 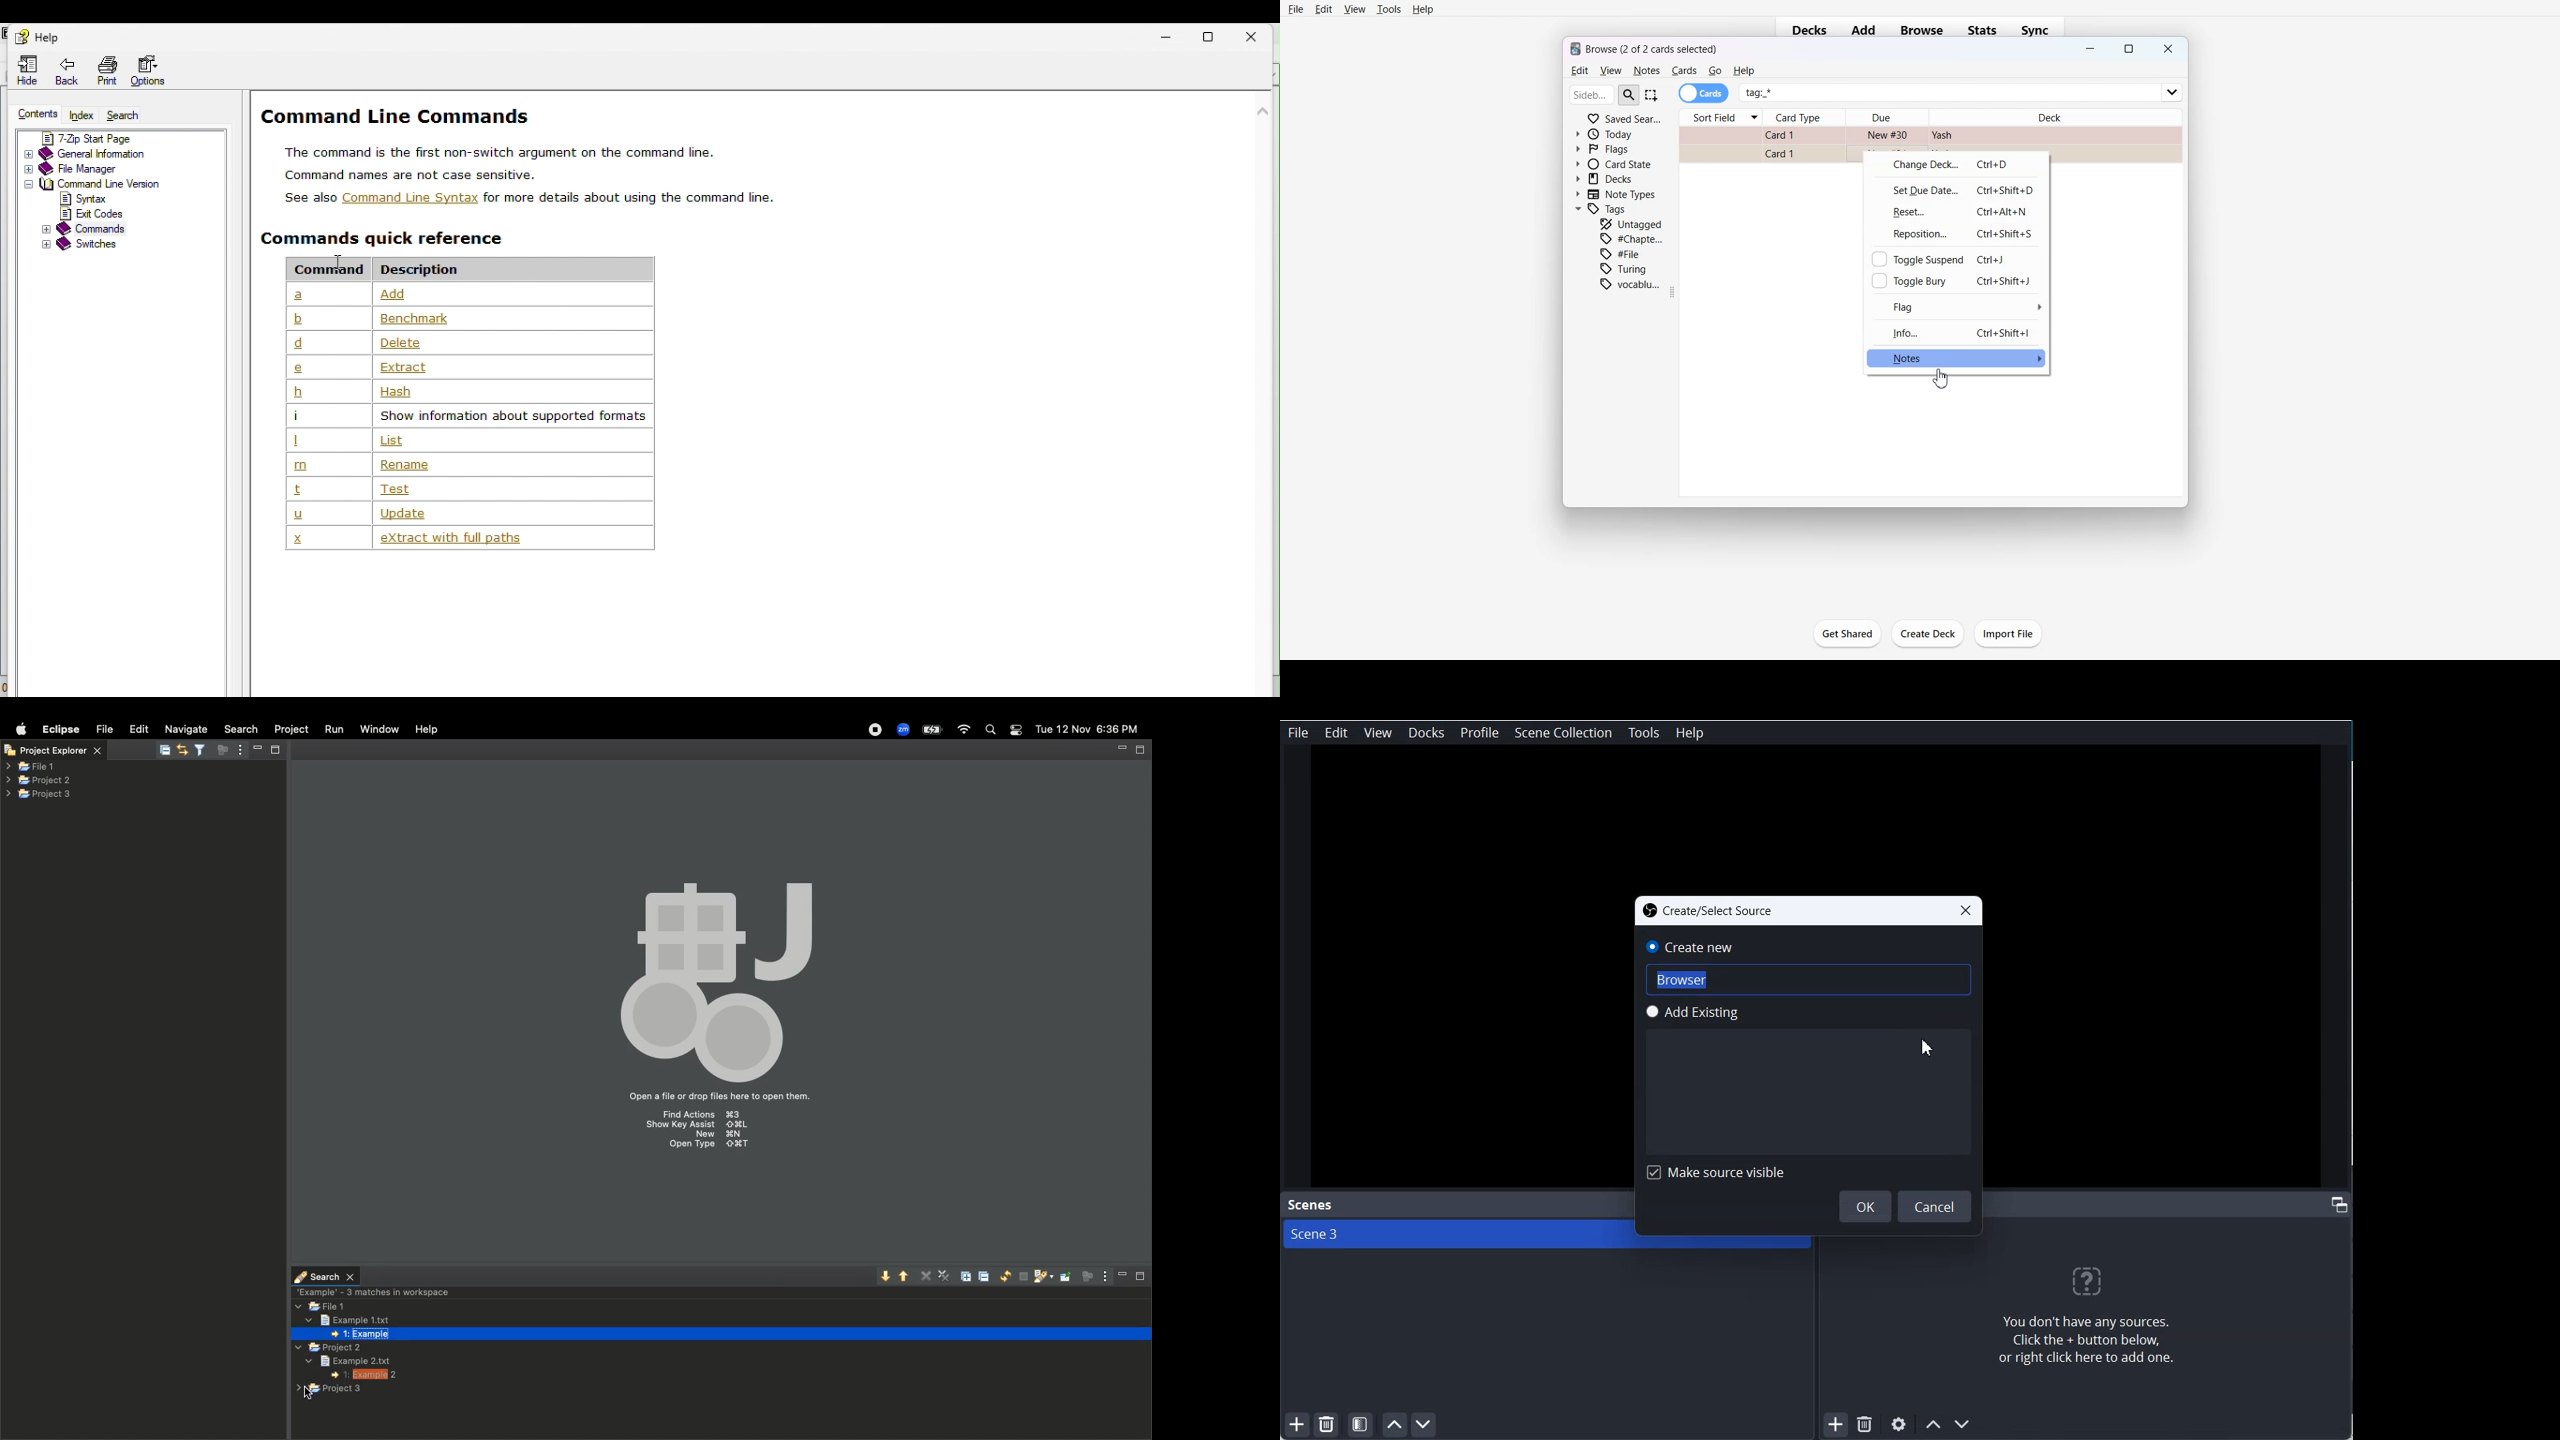 What do you see at coordinates (1962, 87) in the screenshot?
I see `tag *` at bounding box center [1962, 87].